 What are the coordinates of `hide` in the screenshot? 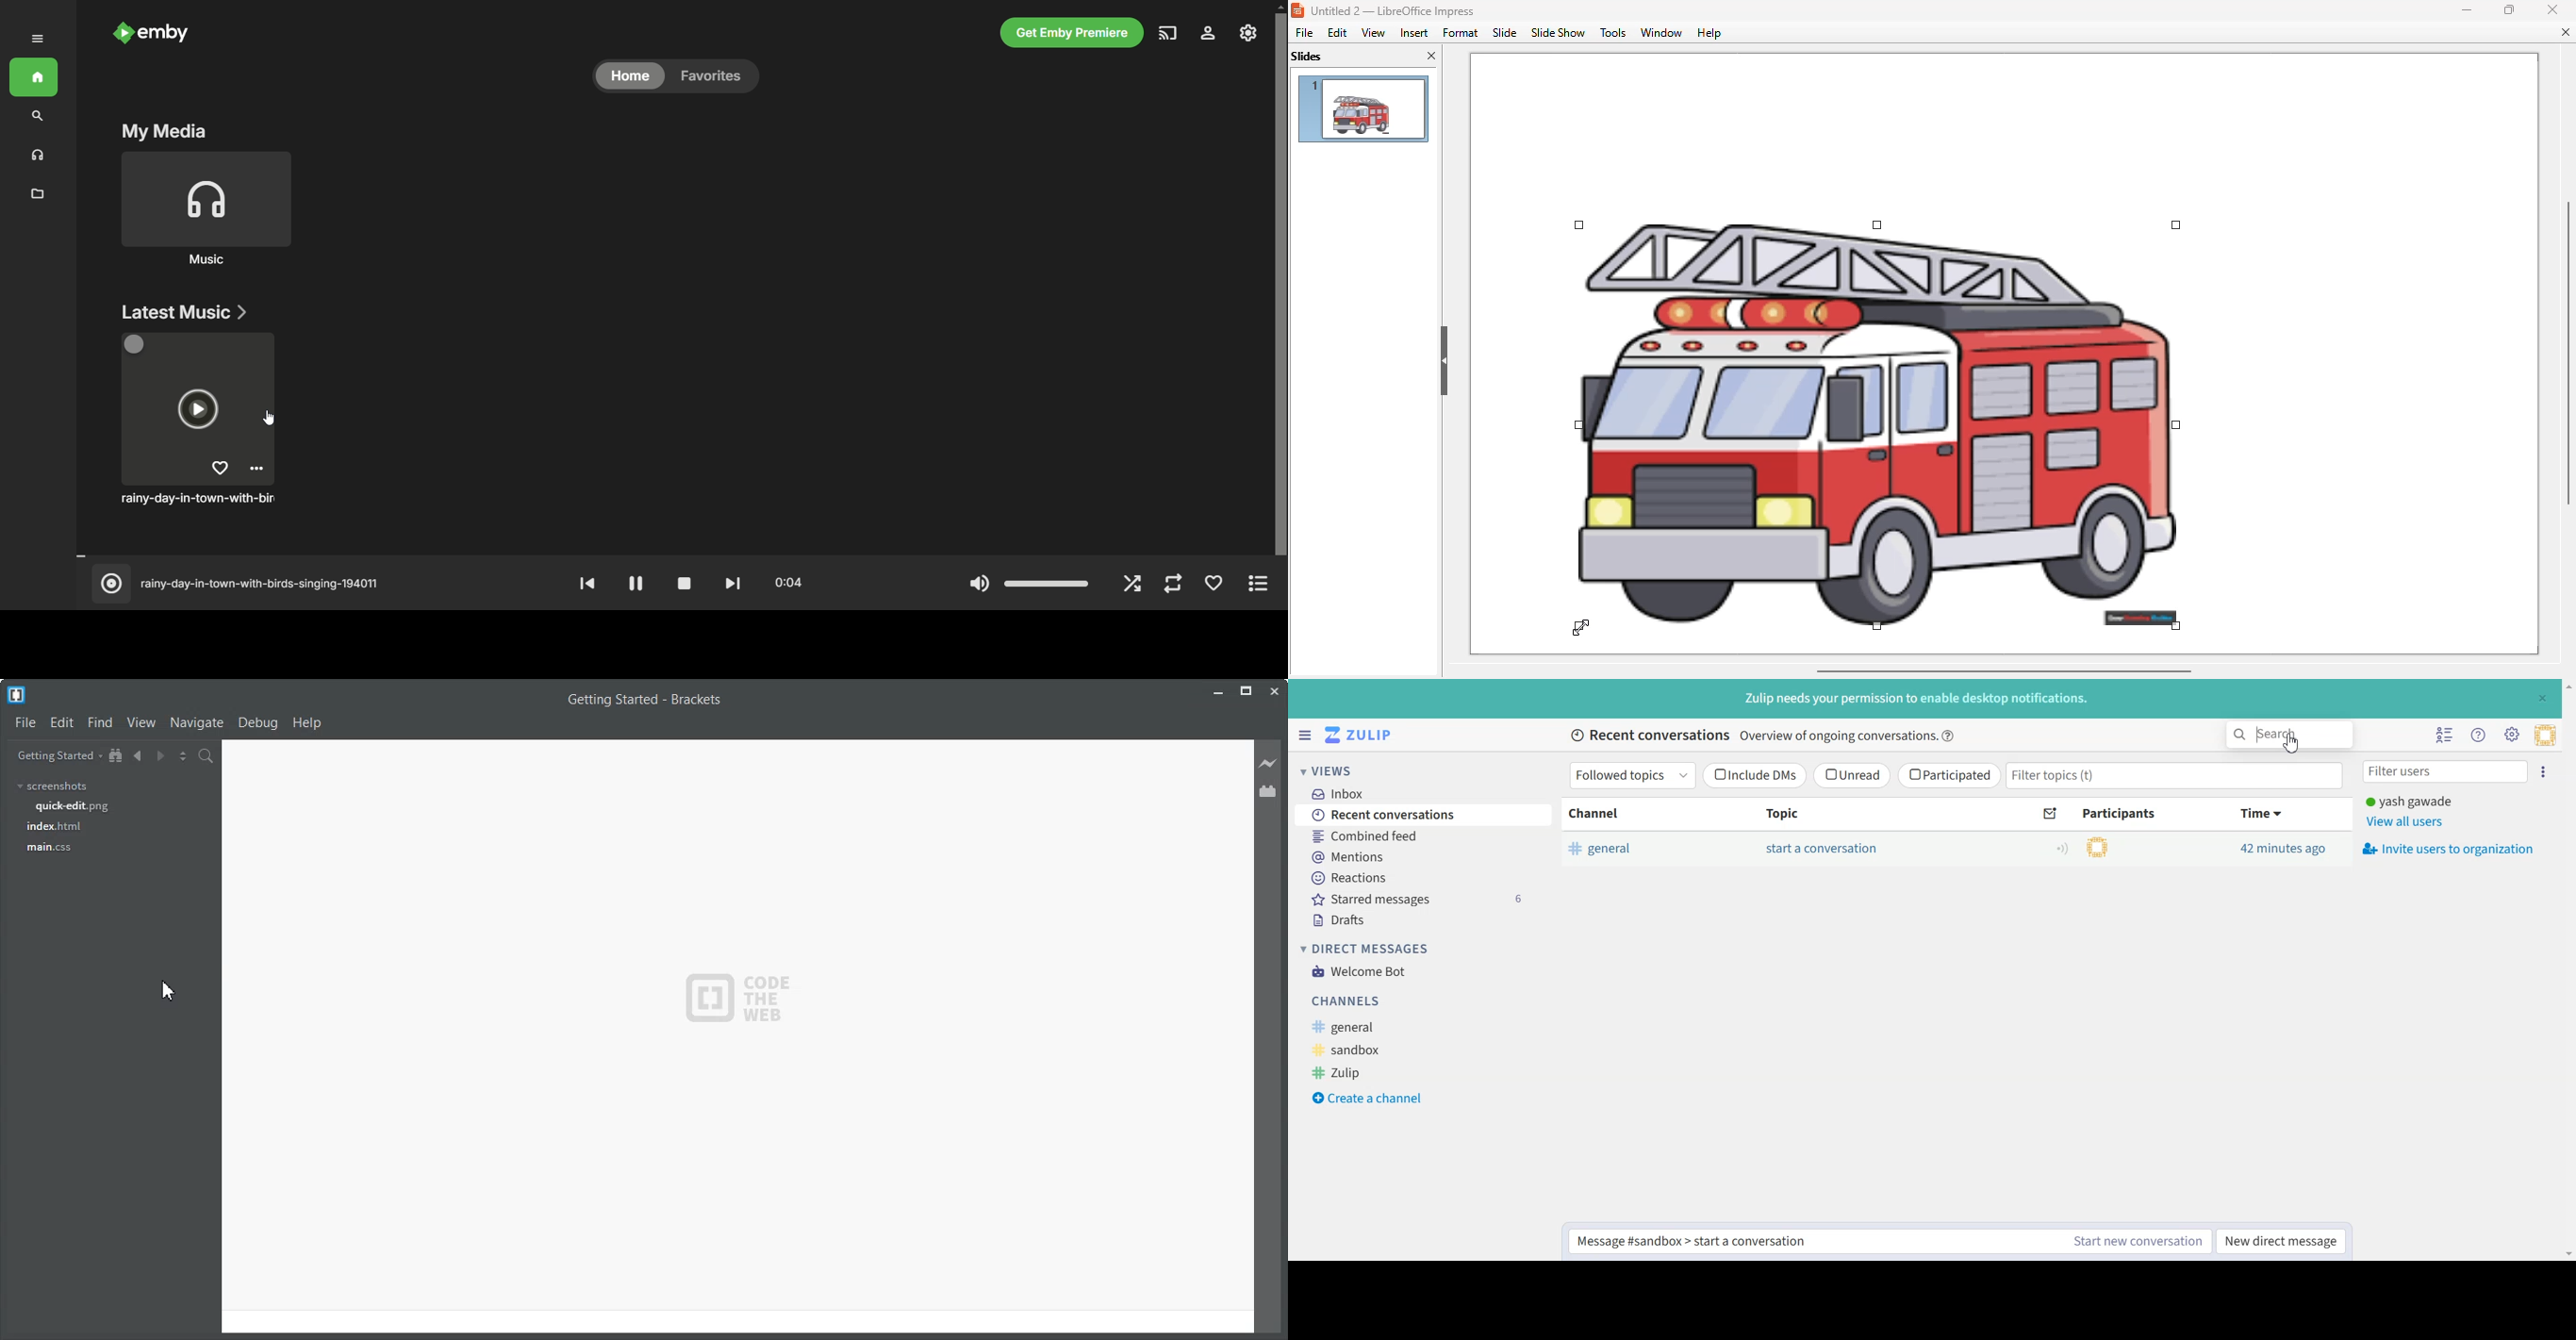 It's located at (1445, 362).